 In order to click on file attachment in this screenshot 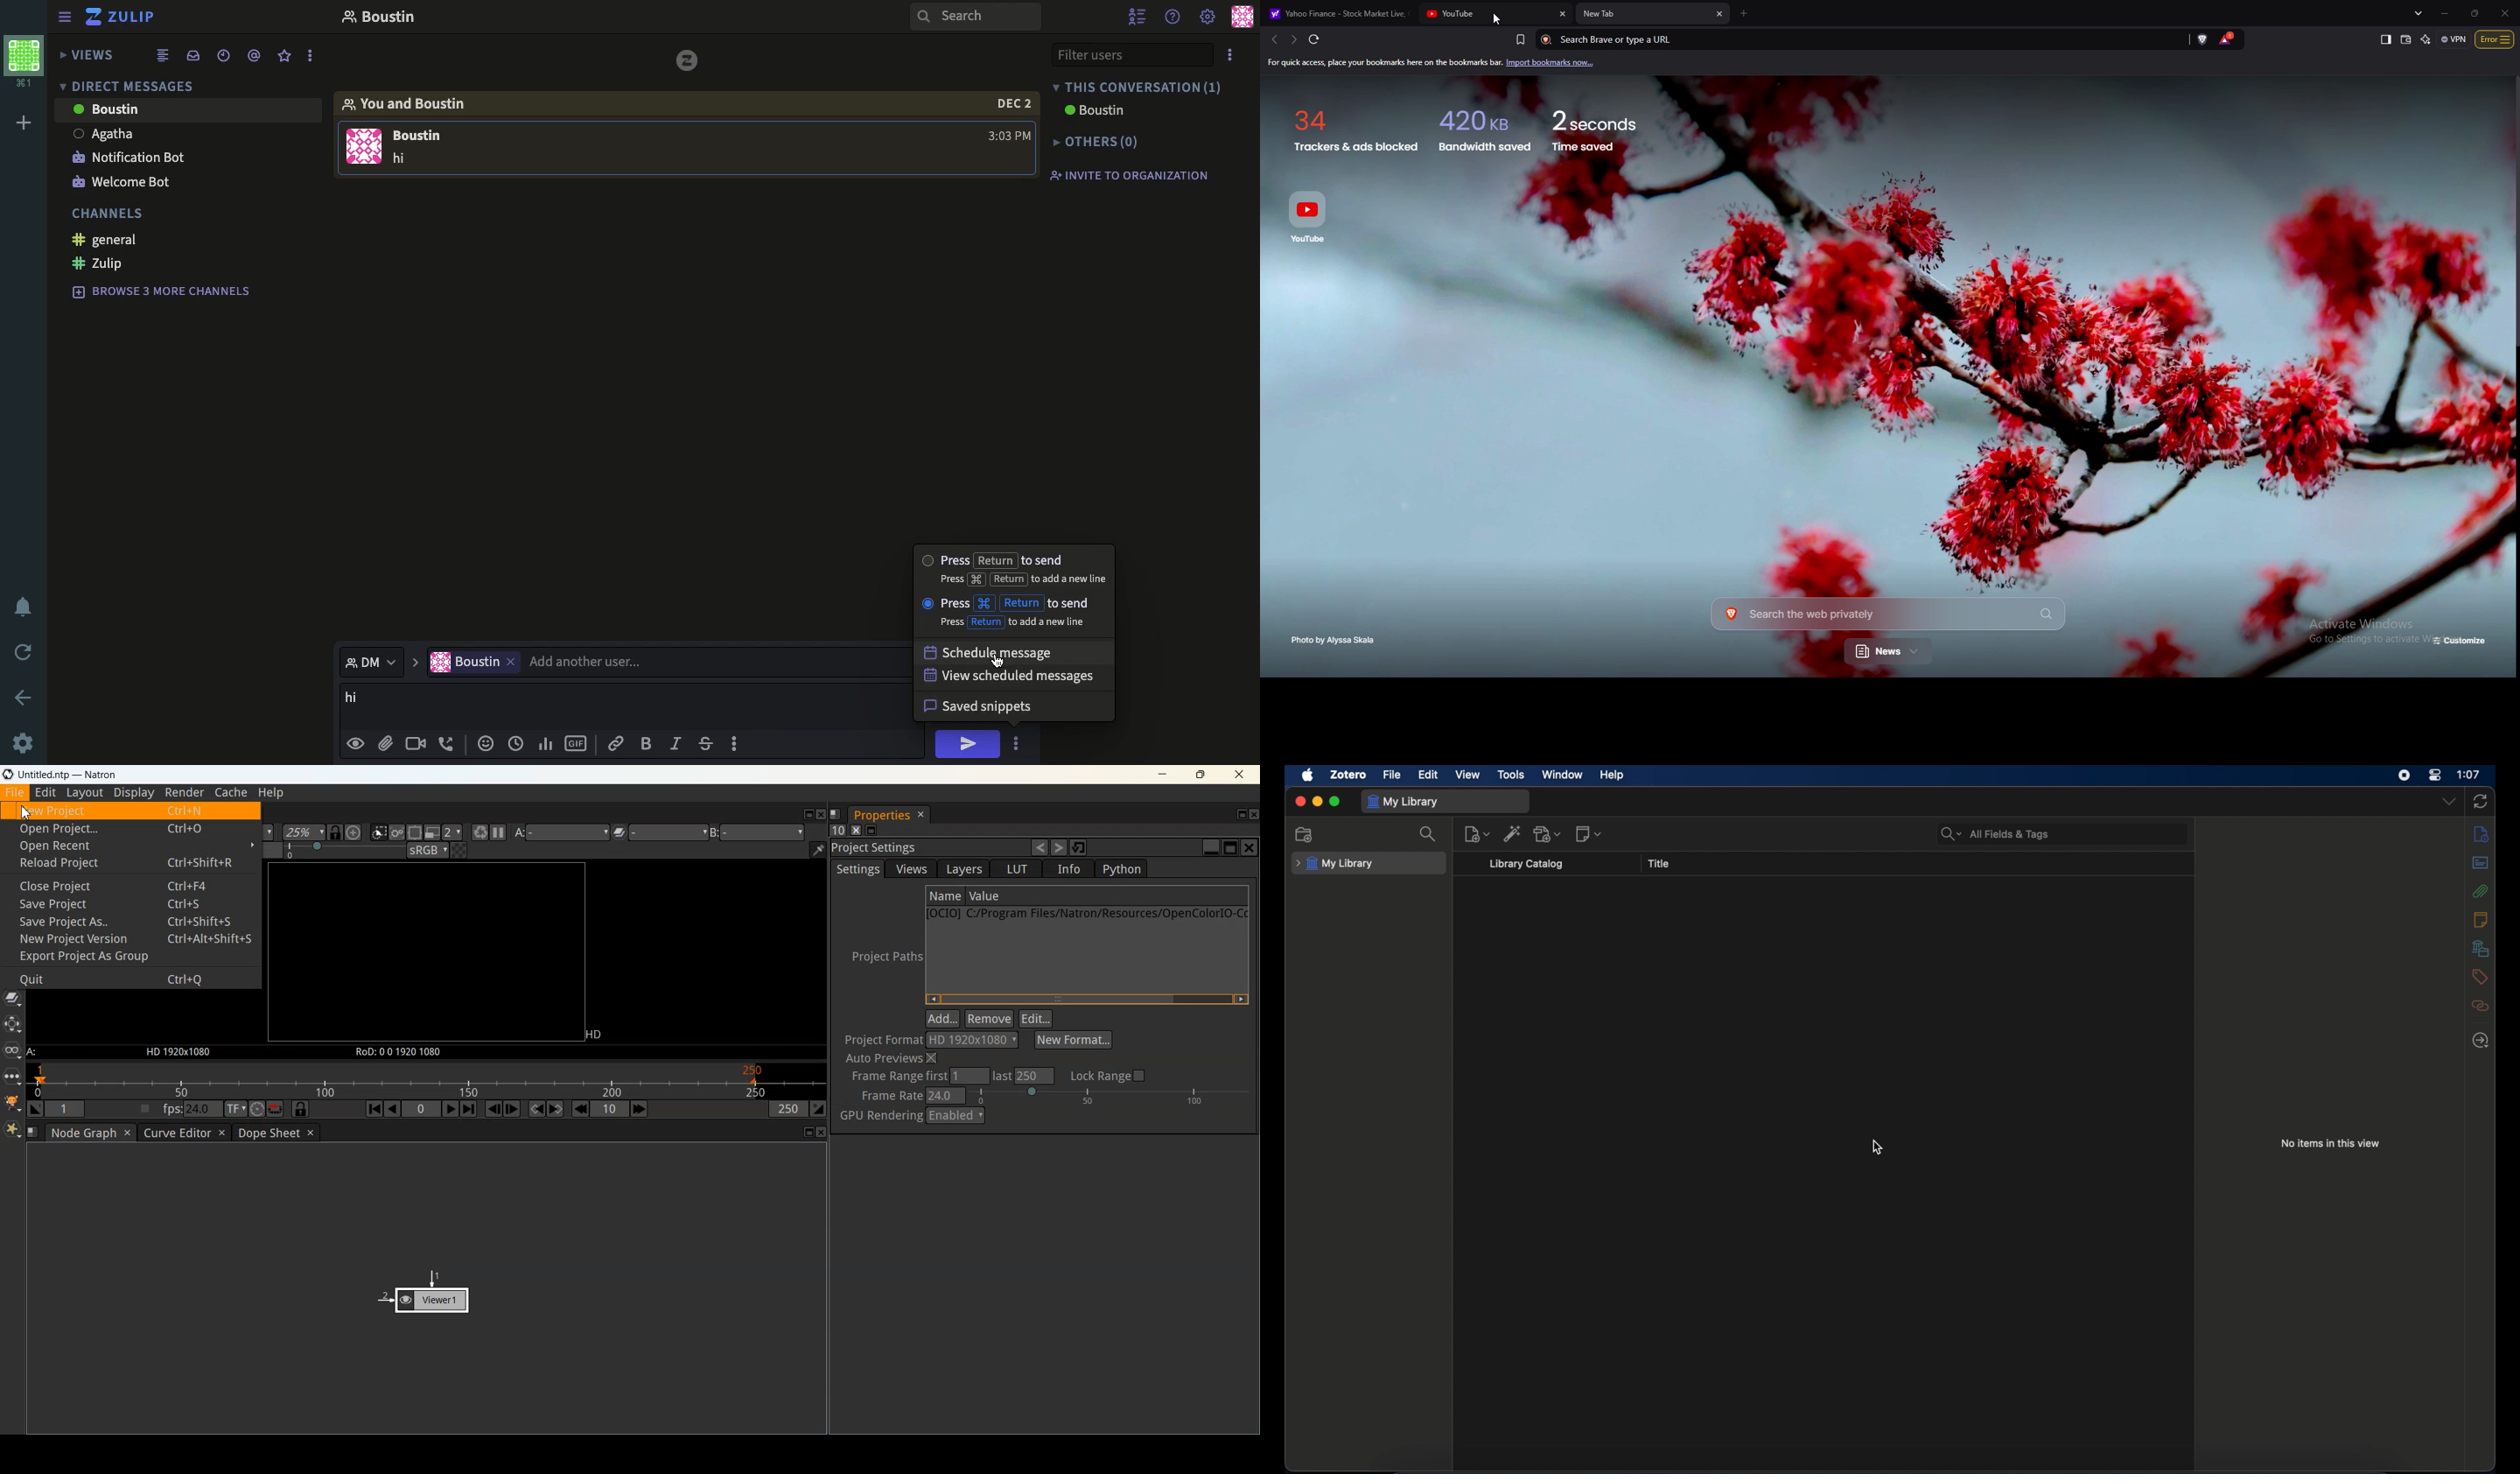, I will do `click(385, 742)`.